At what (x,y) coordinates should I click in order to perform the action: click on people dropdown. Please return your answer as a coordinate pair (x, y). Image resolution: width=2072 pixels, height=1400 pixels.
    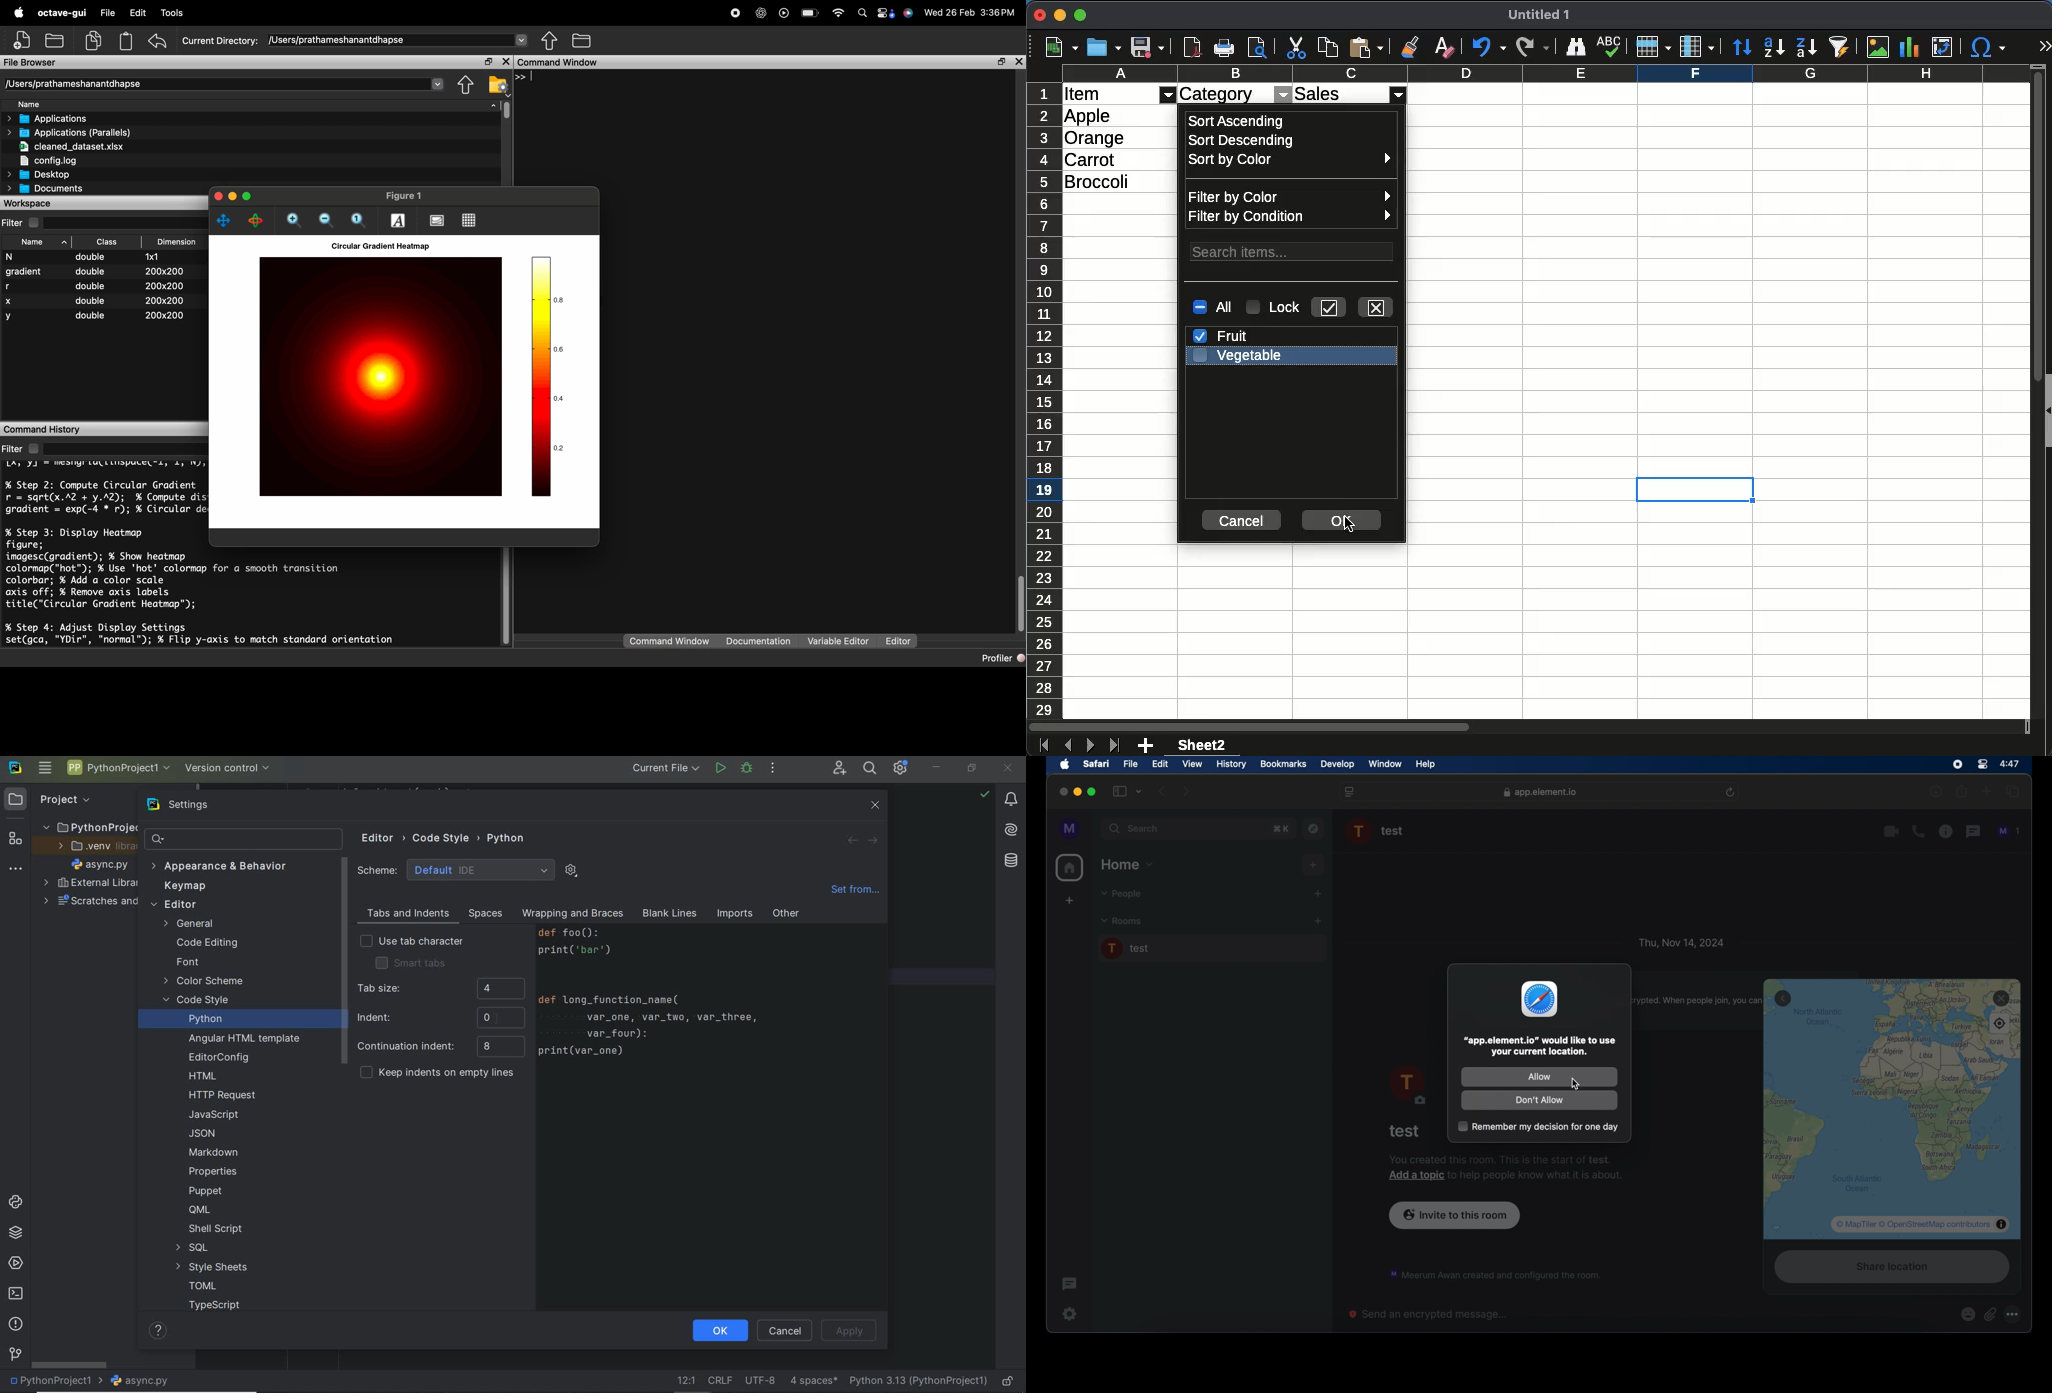
    Looking at the image, I should click on (1120, 894).